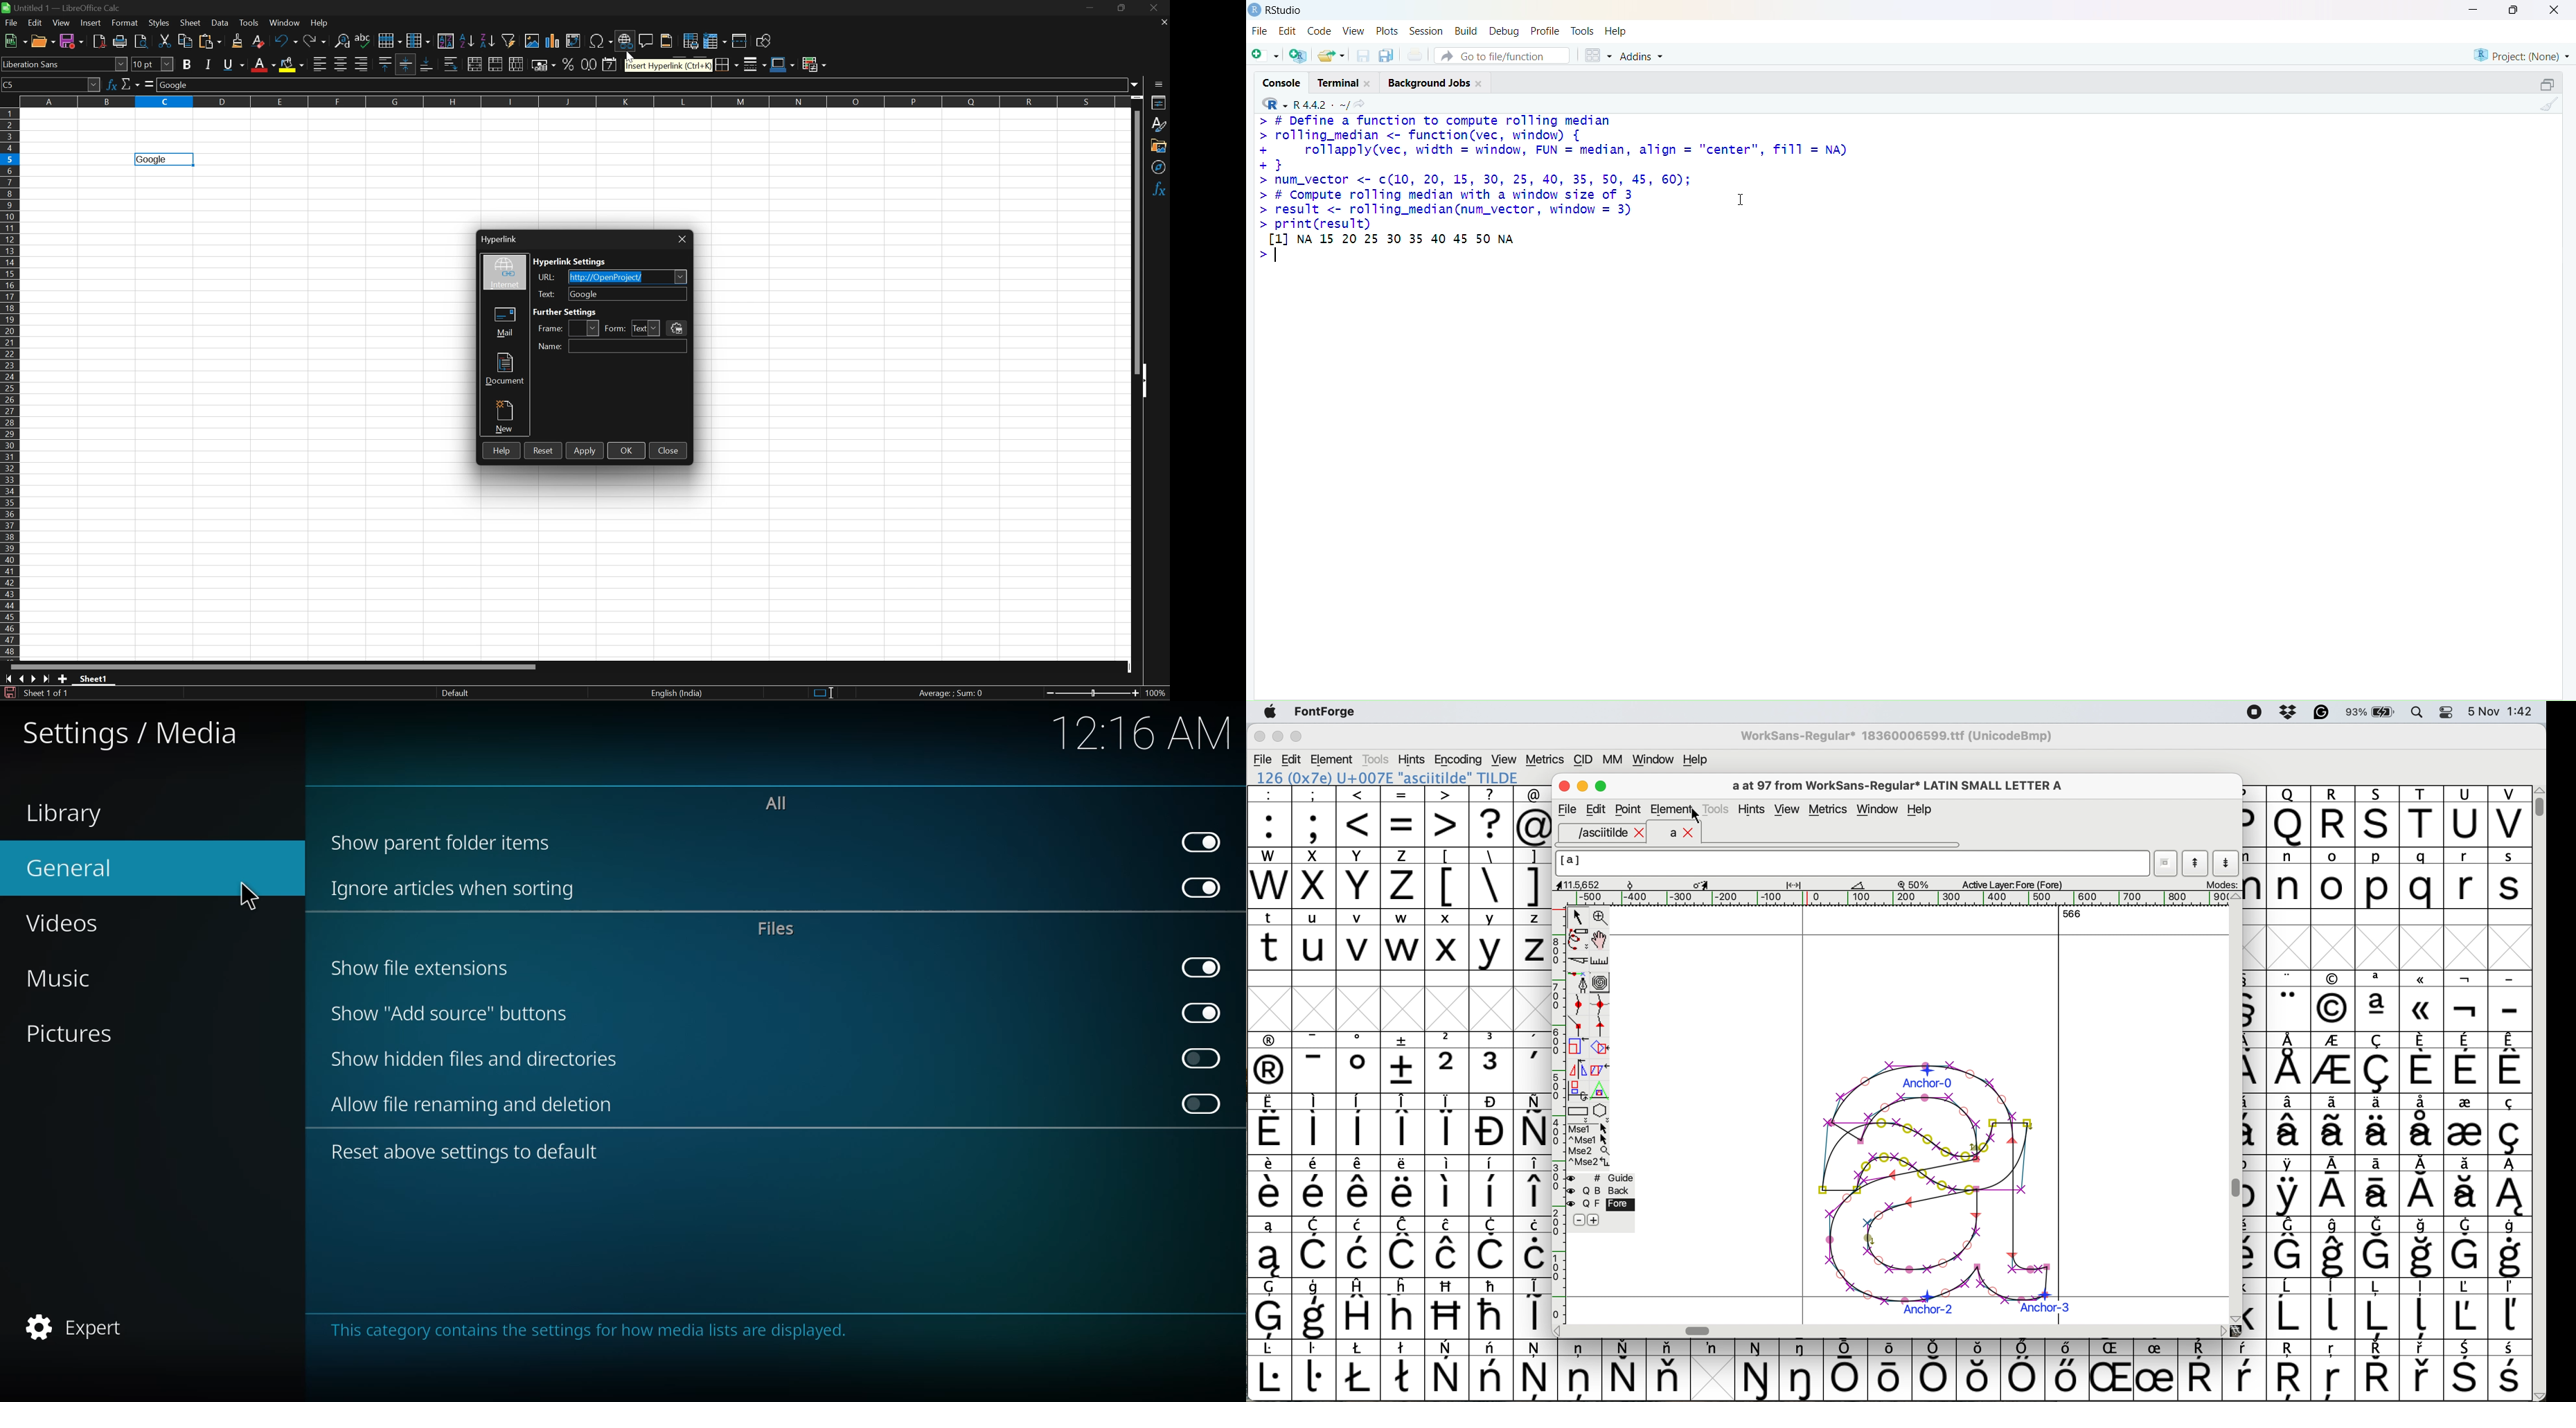  I want to click on add a  point then drag out its control points, so click(1579, 982).